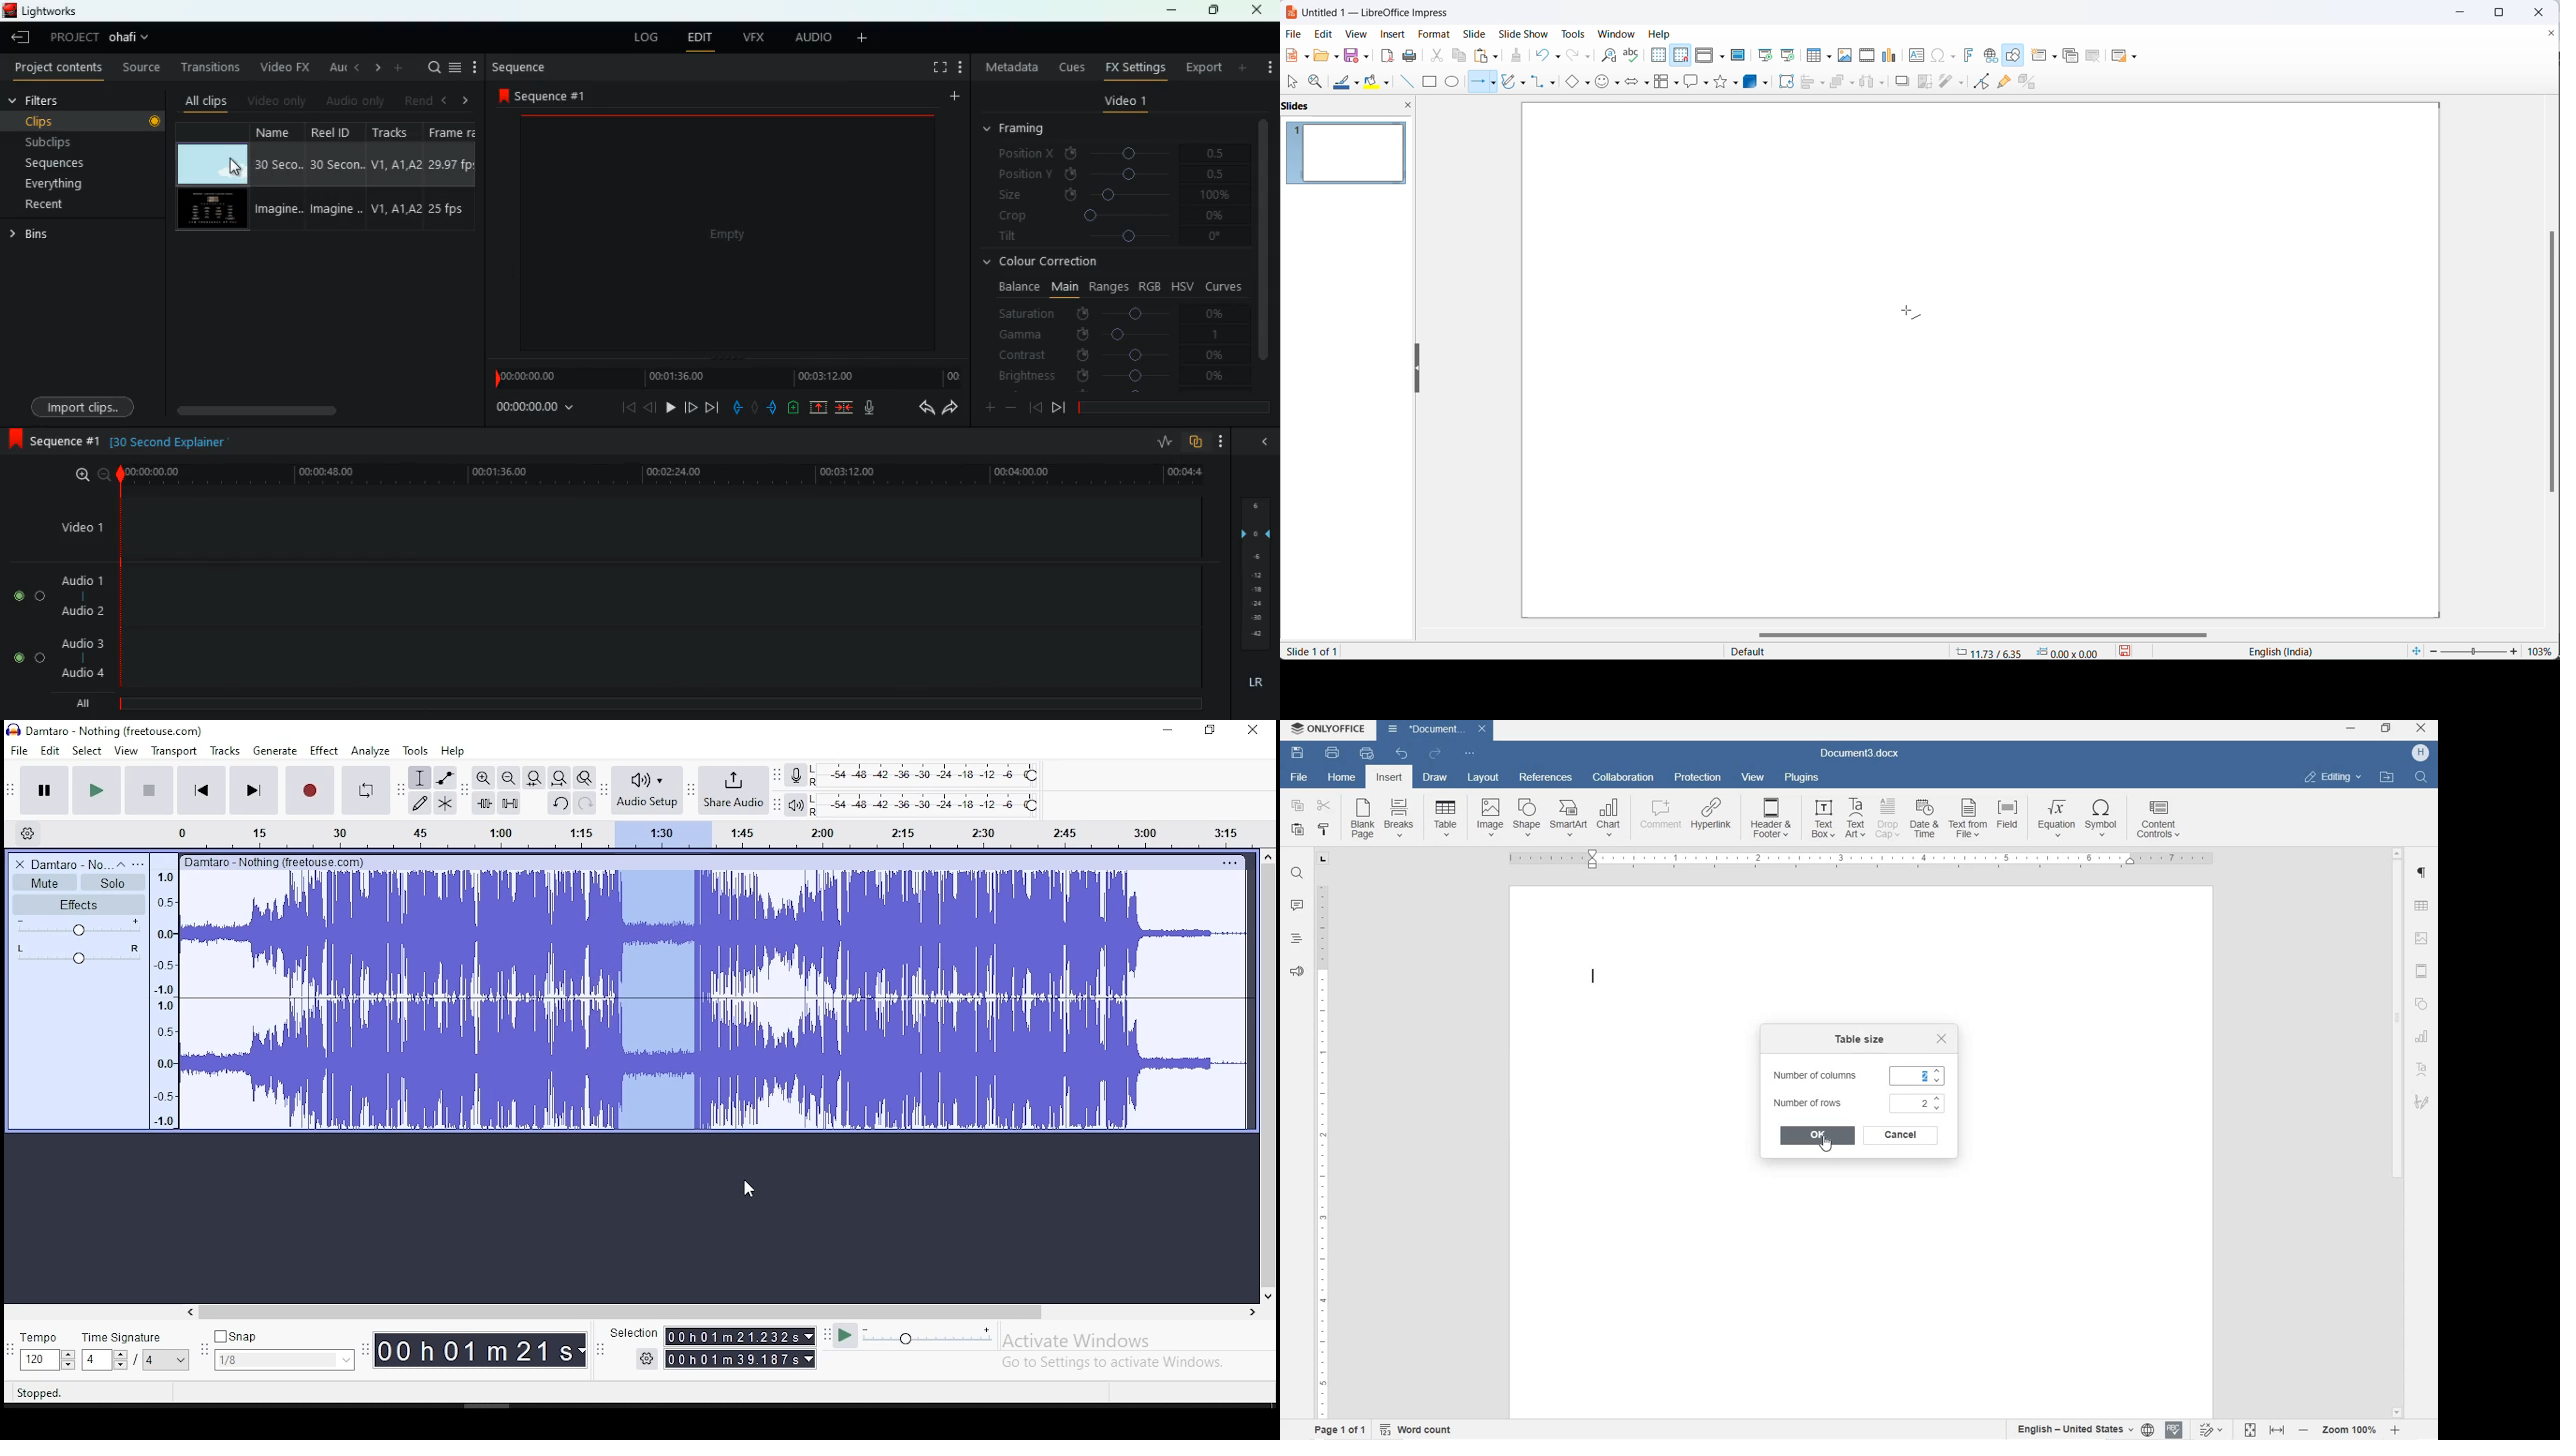 This screenshot has height=1456, width=2576. What do you see at coordinates (1294, 972) in the screenshot?
I see `FEEDBACK & SUPPORT` at bounding box center [1294, 972].